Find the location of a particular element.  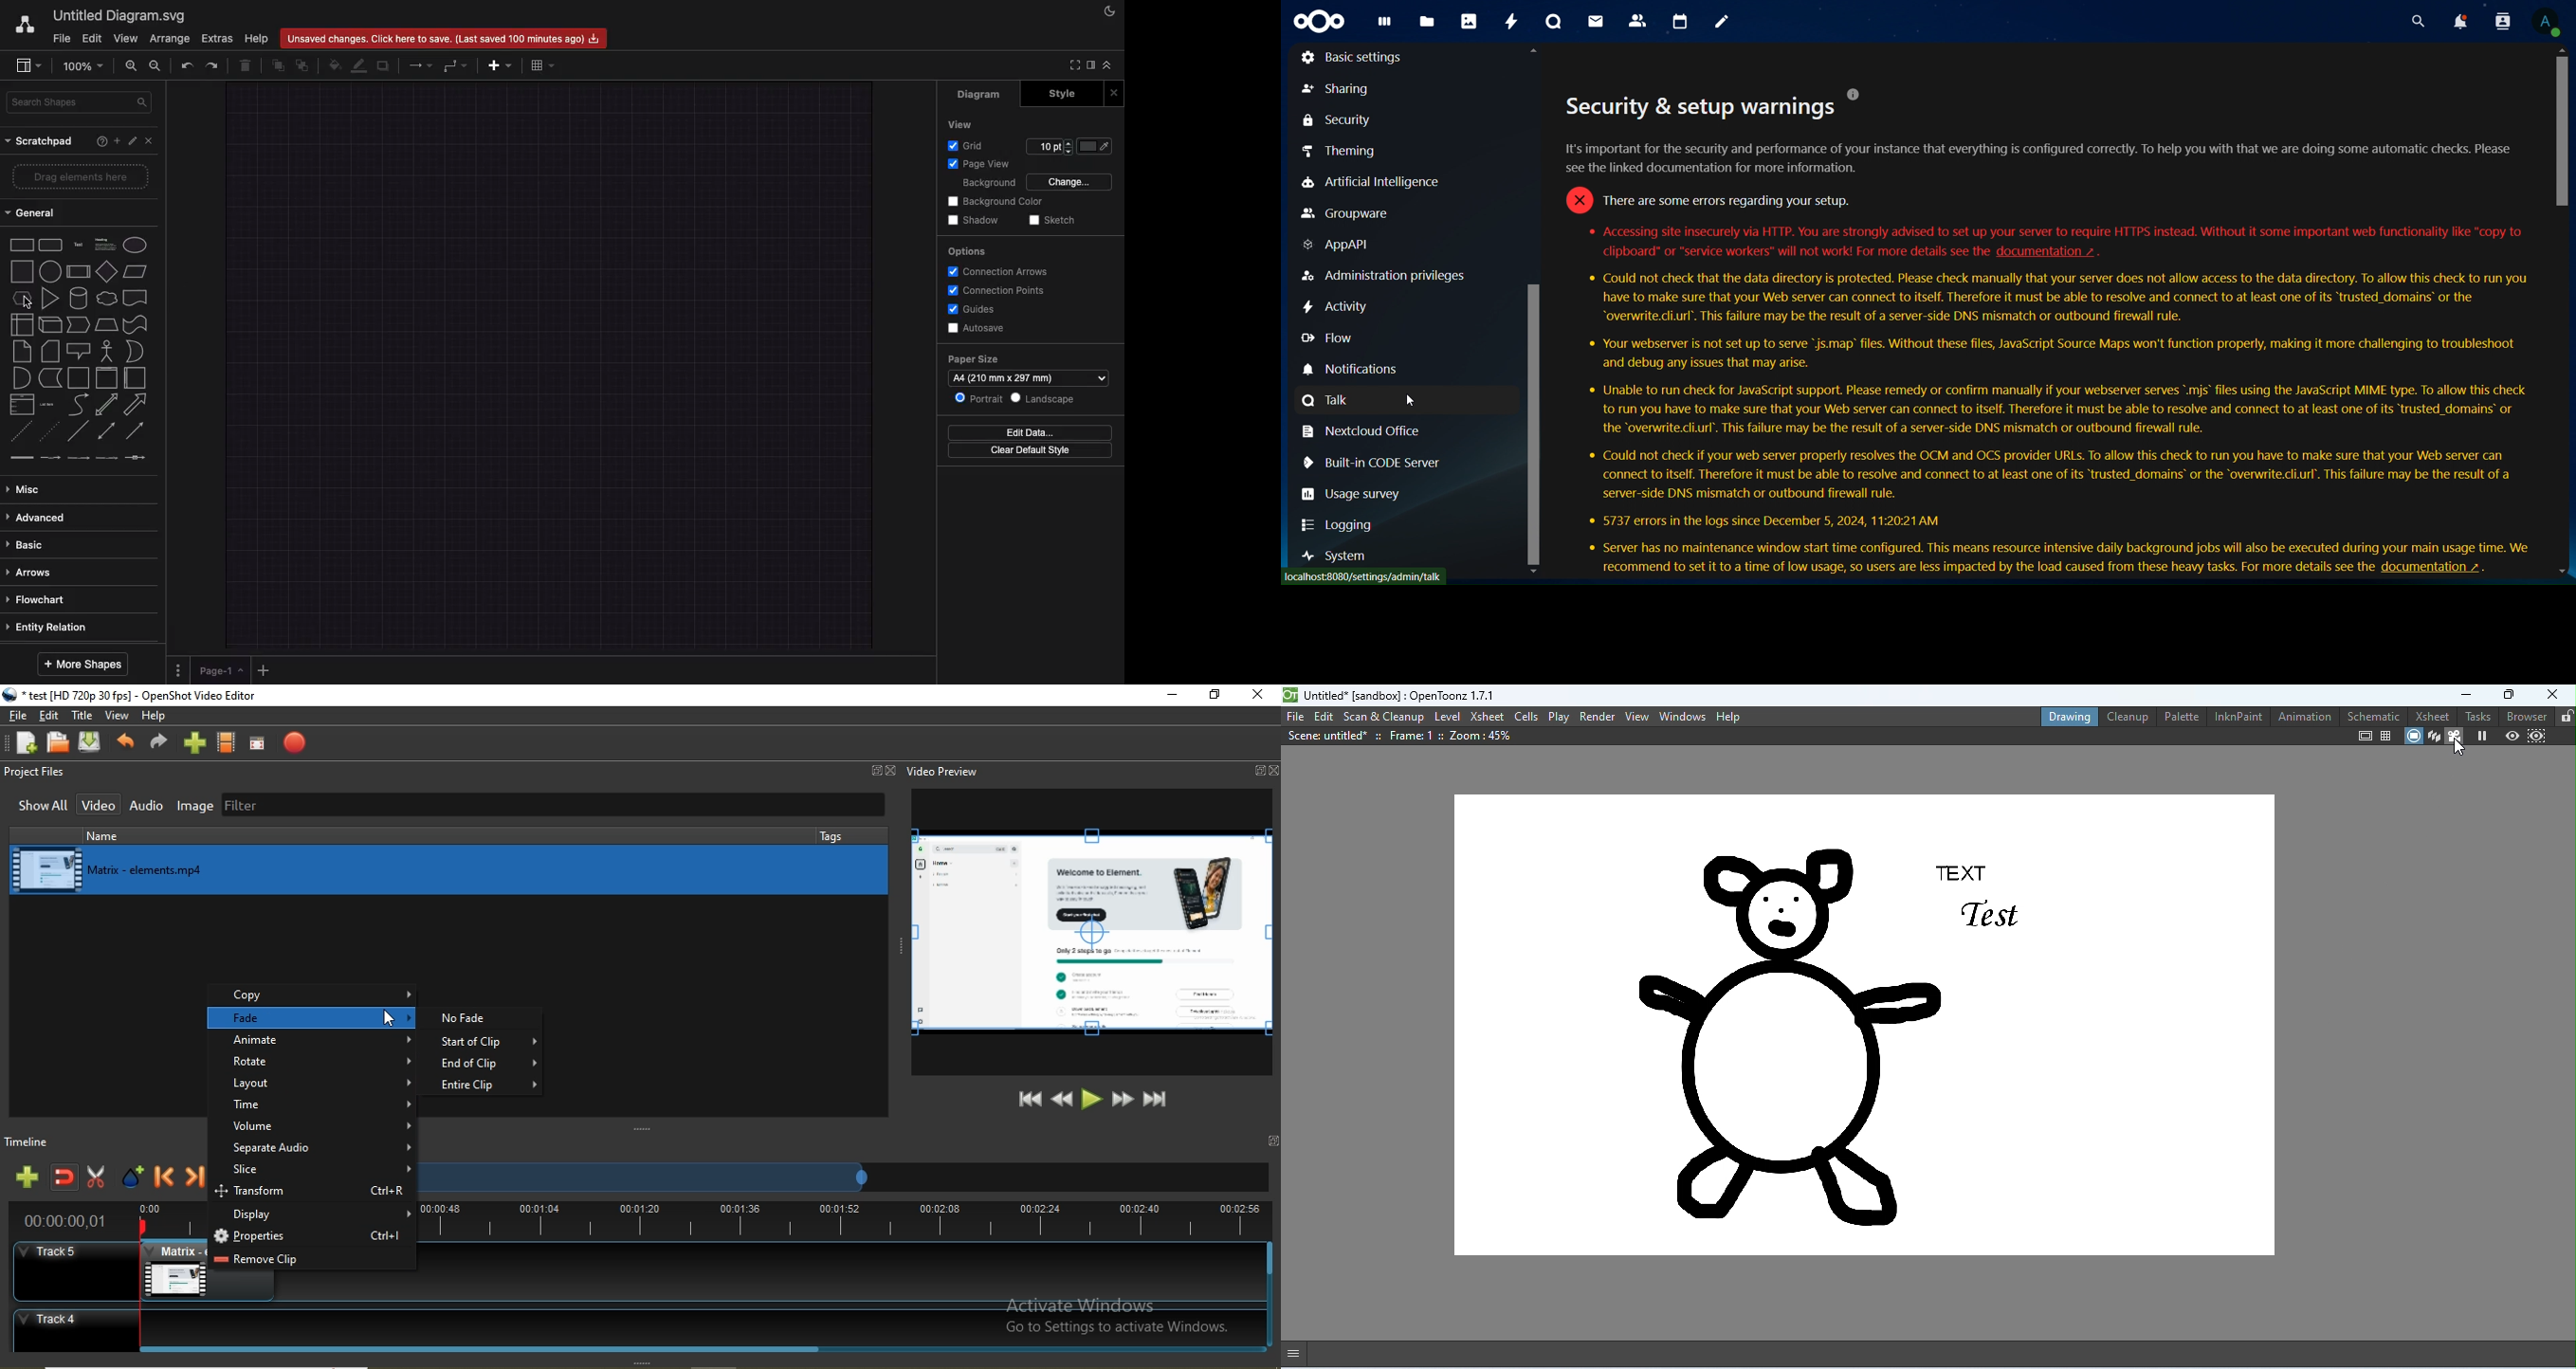

files is located at coordinates (1387, 26).